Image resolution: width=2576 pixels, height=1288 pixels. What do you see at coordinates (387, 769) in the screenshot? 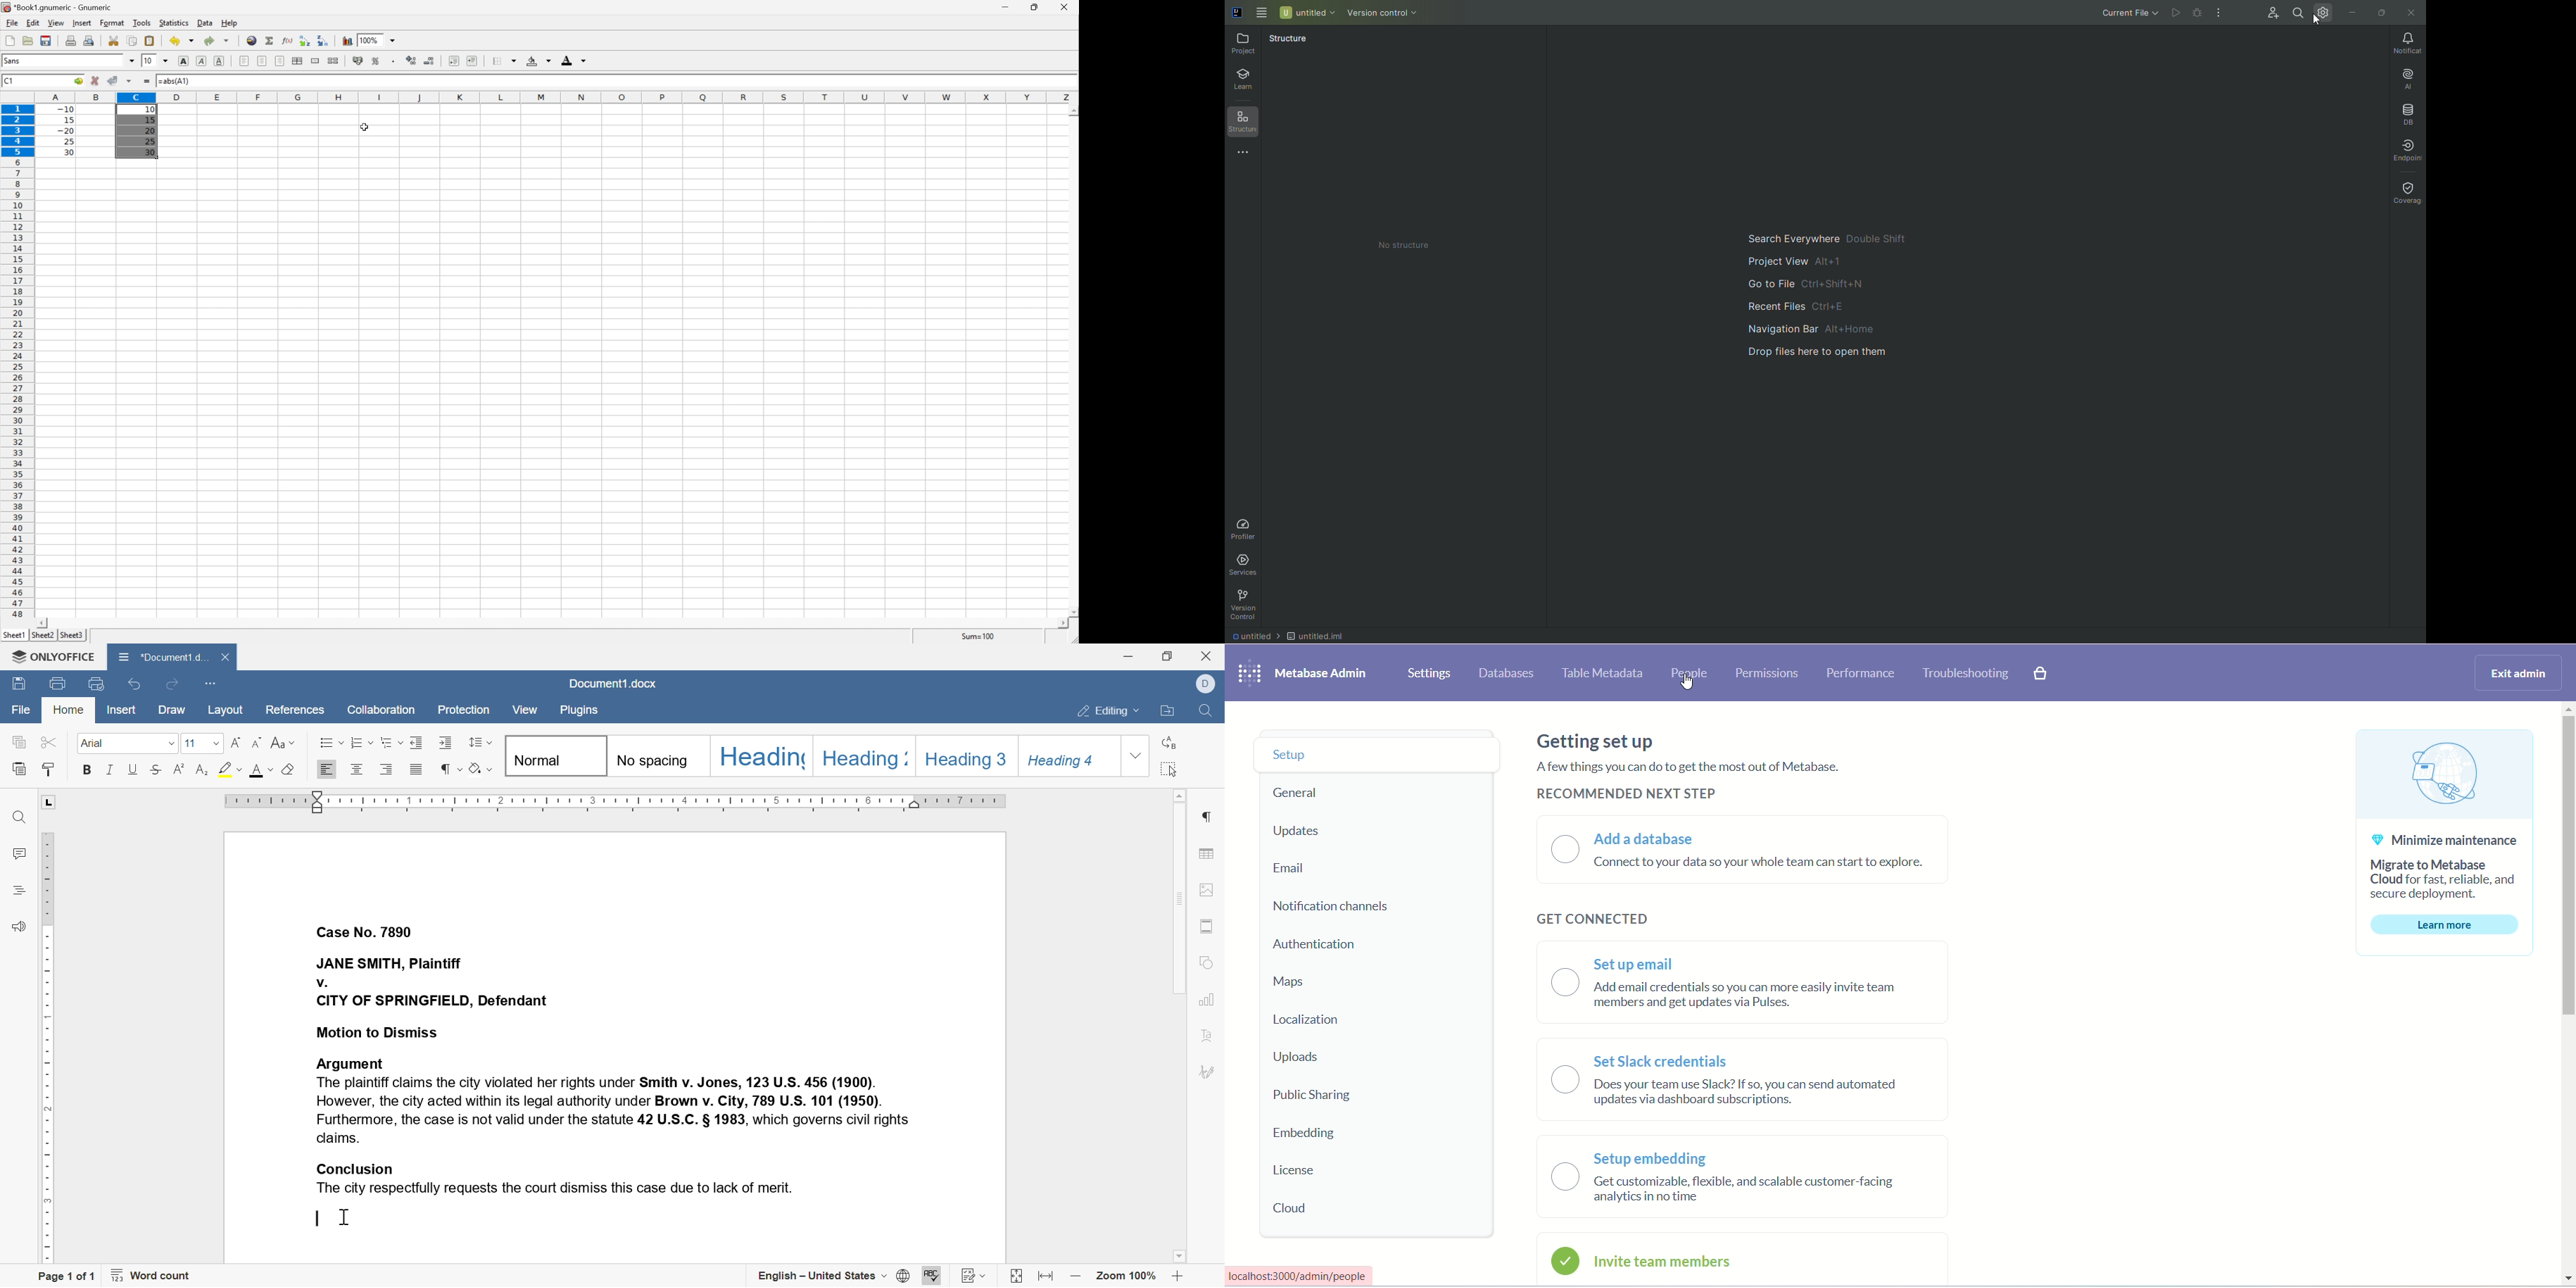
I see `Align left` at bounding box center [387, 769].